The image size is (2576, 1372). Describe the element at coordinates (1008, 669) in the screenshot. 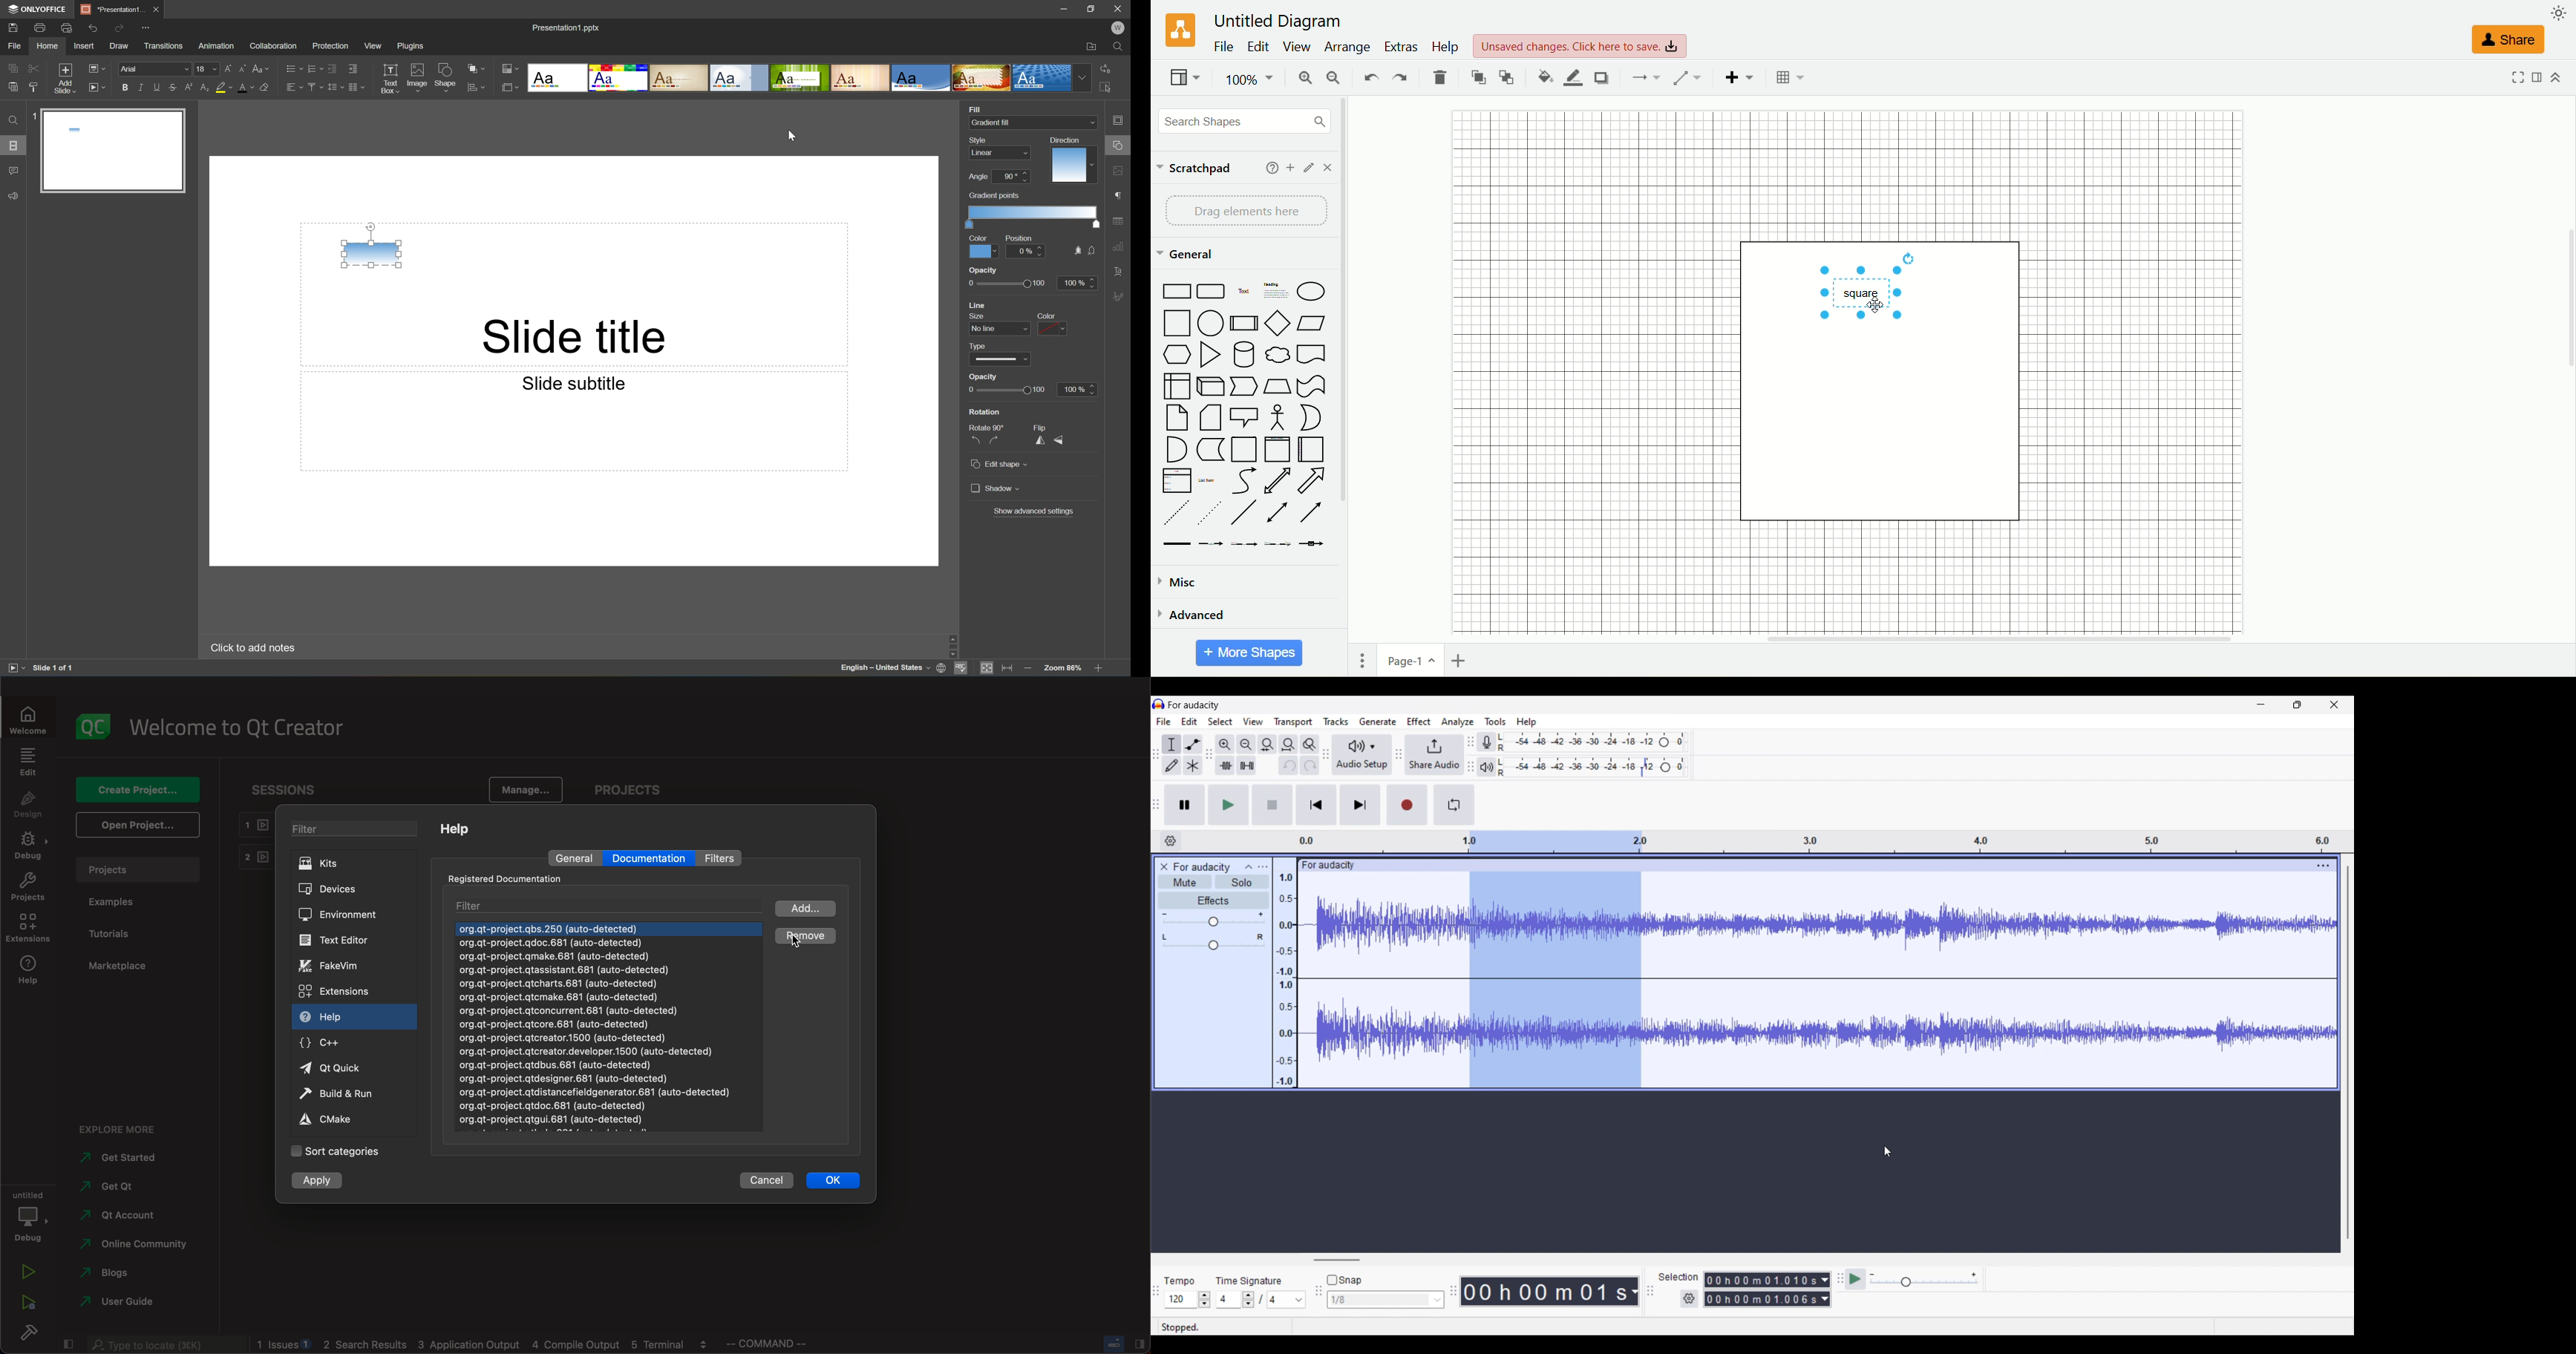

I see `Fit to width` at that location.